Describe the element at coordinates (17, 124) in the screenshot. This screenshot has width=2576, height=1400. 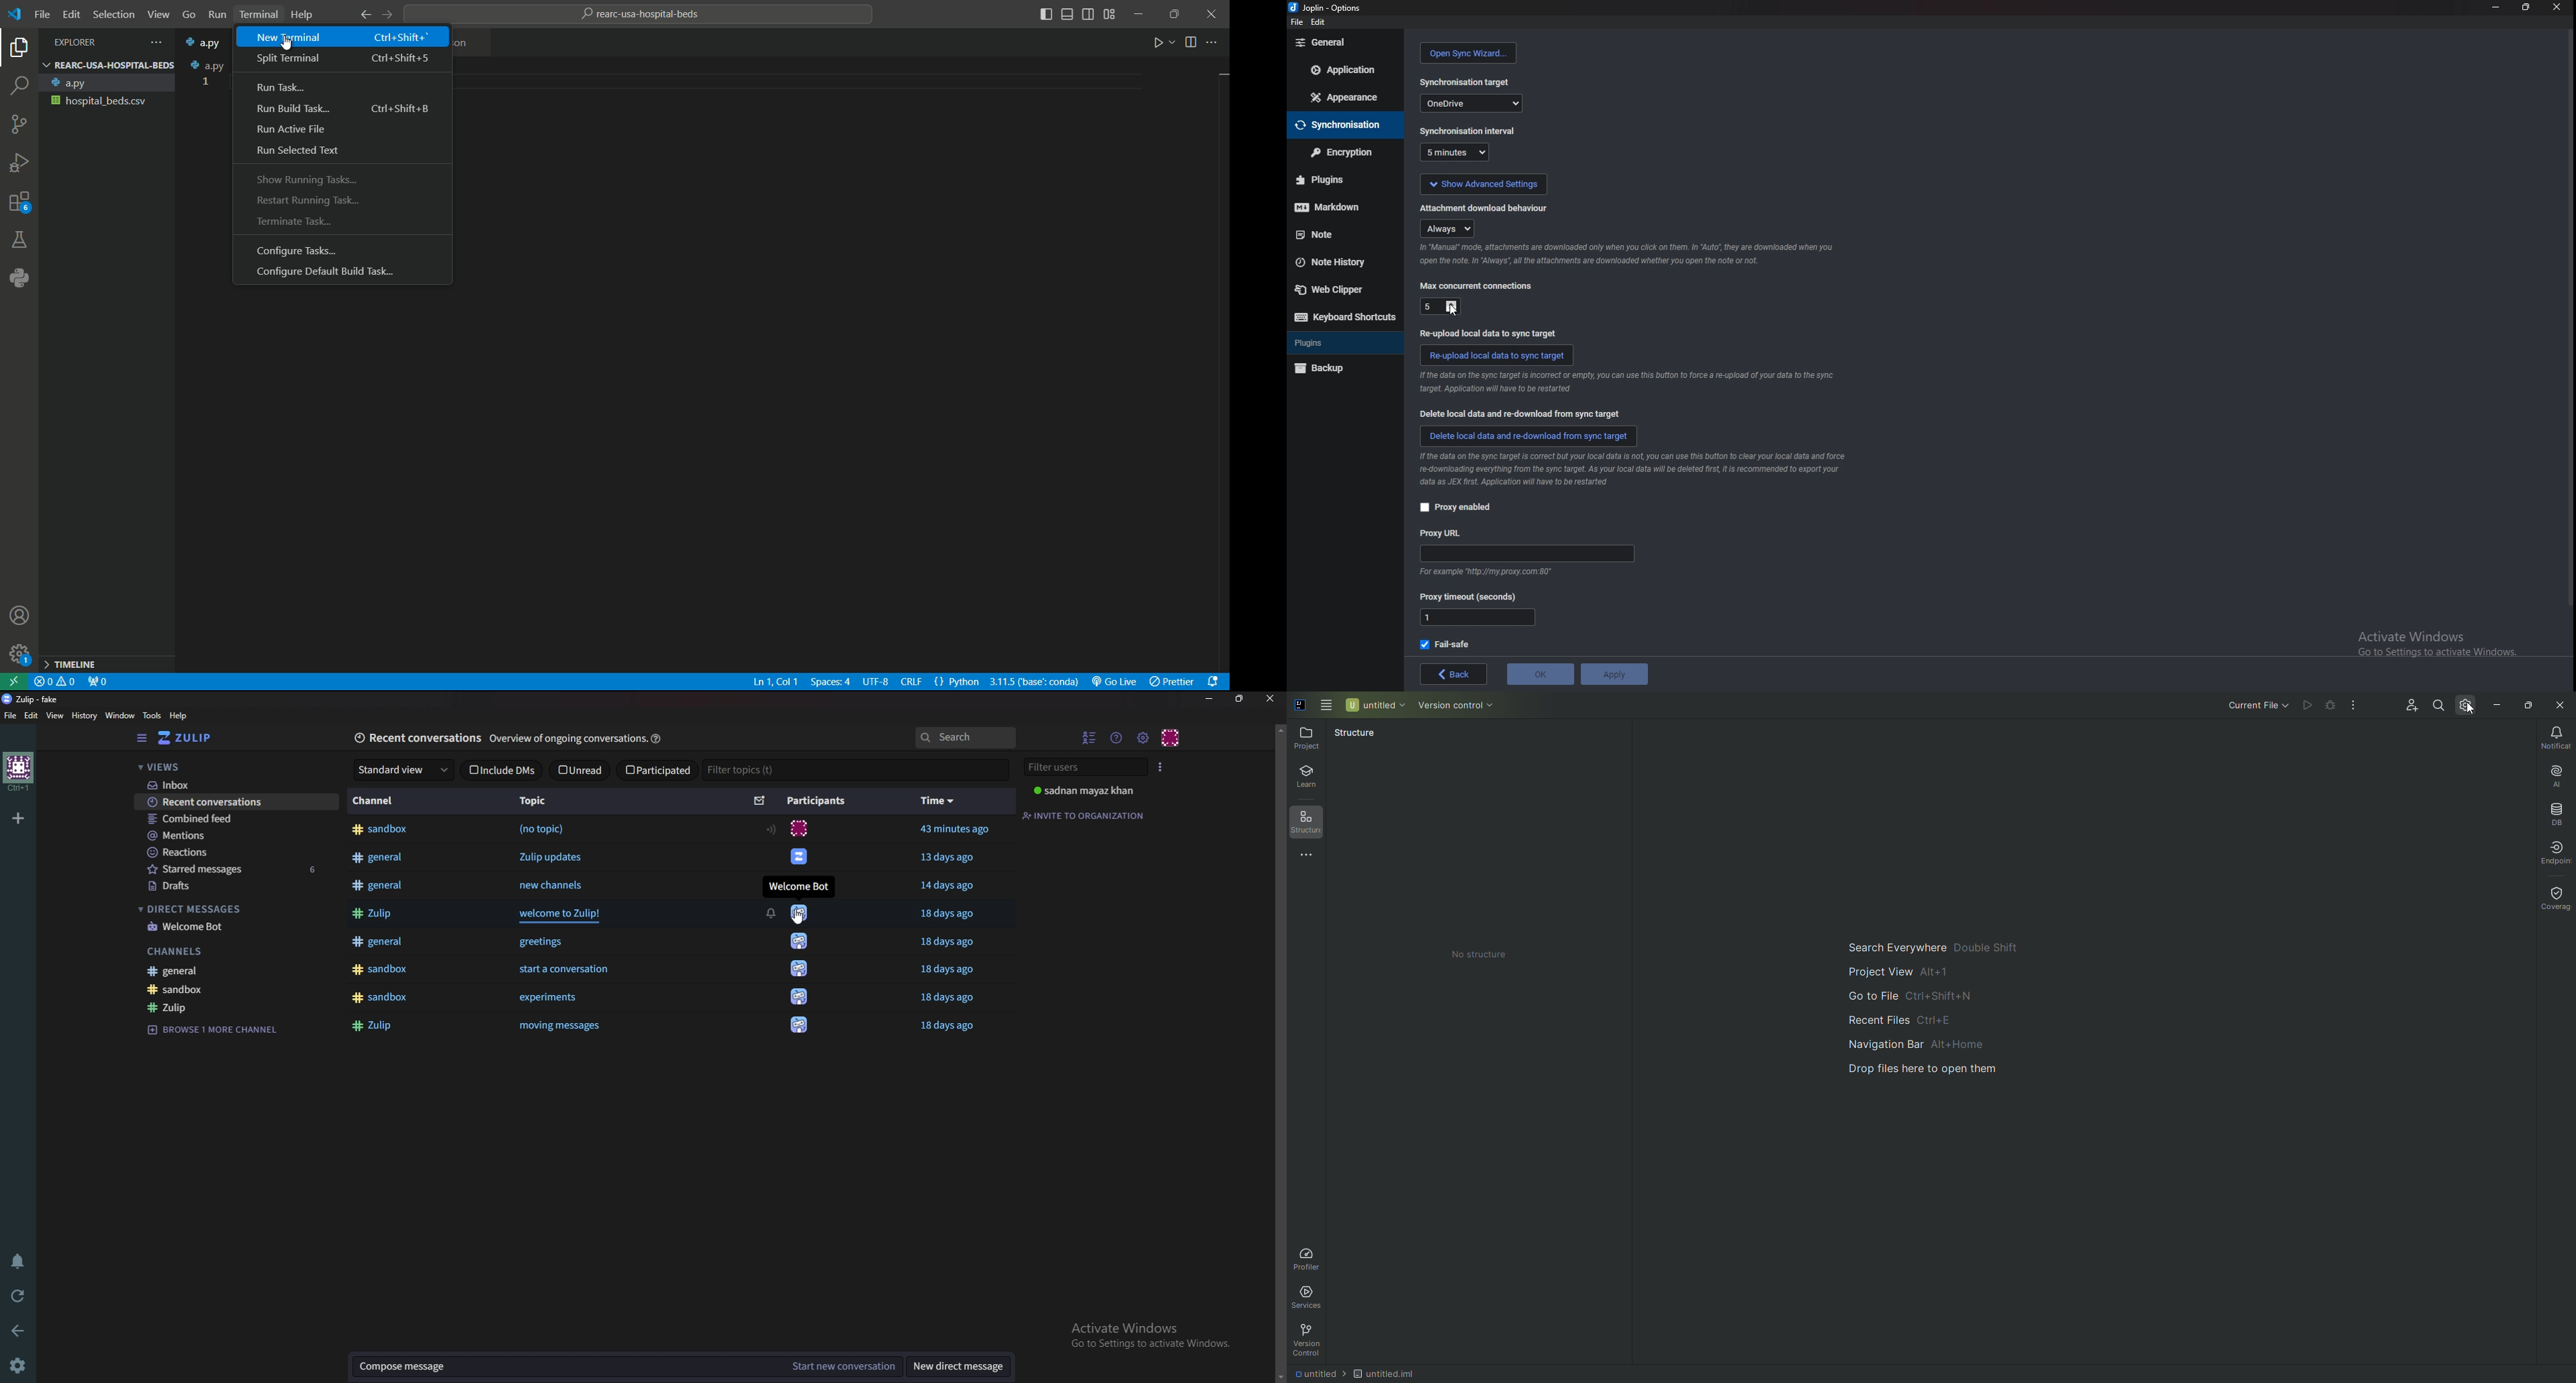
I see `source control` at that location.